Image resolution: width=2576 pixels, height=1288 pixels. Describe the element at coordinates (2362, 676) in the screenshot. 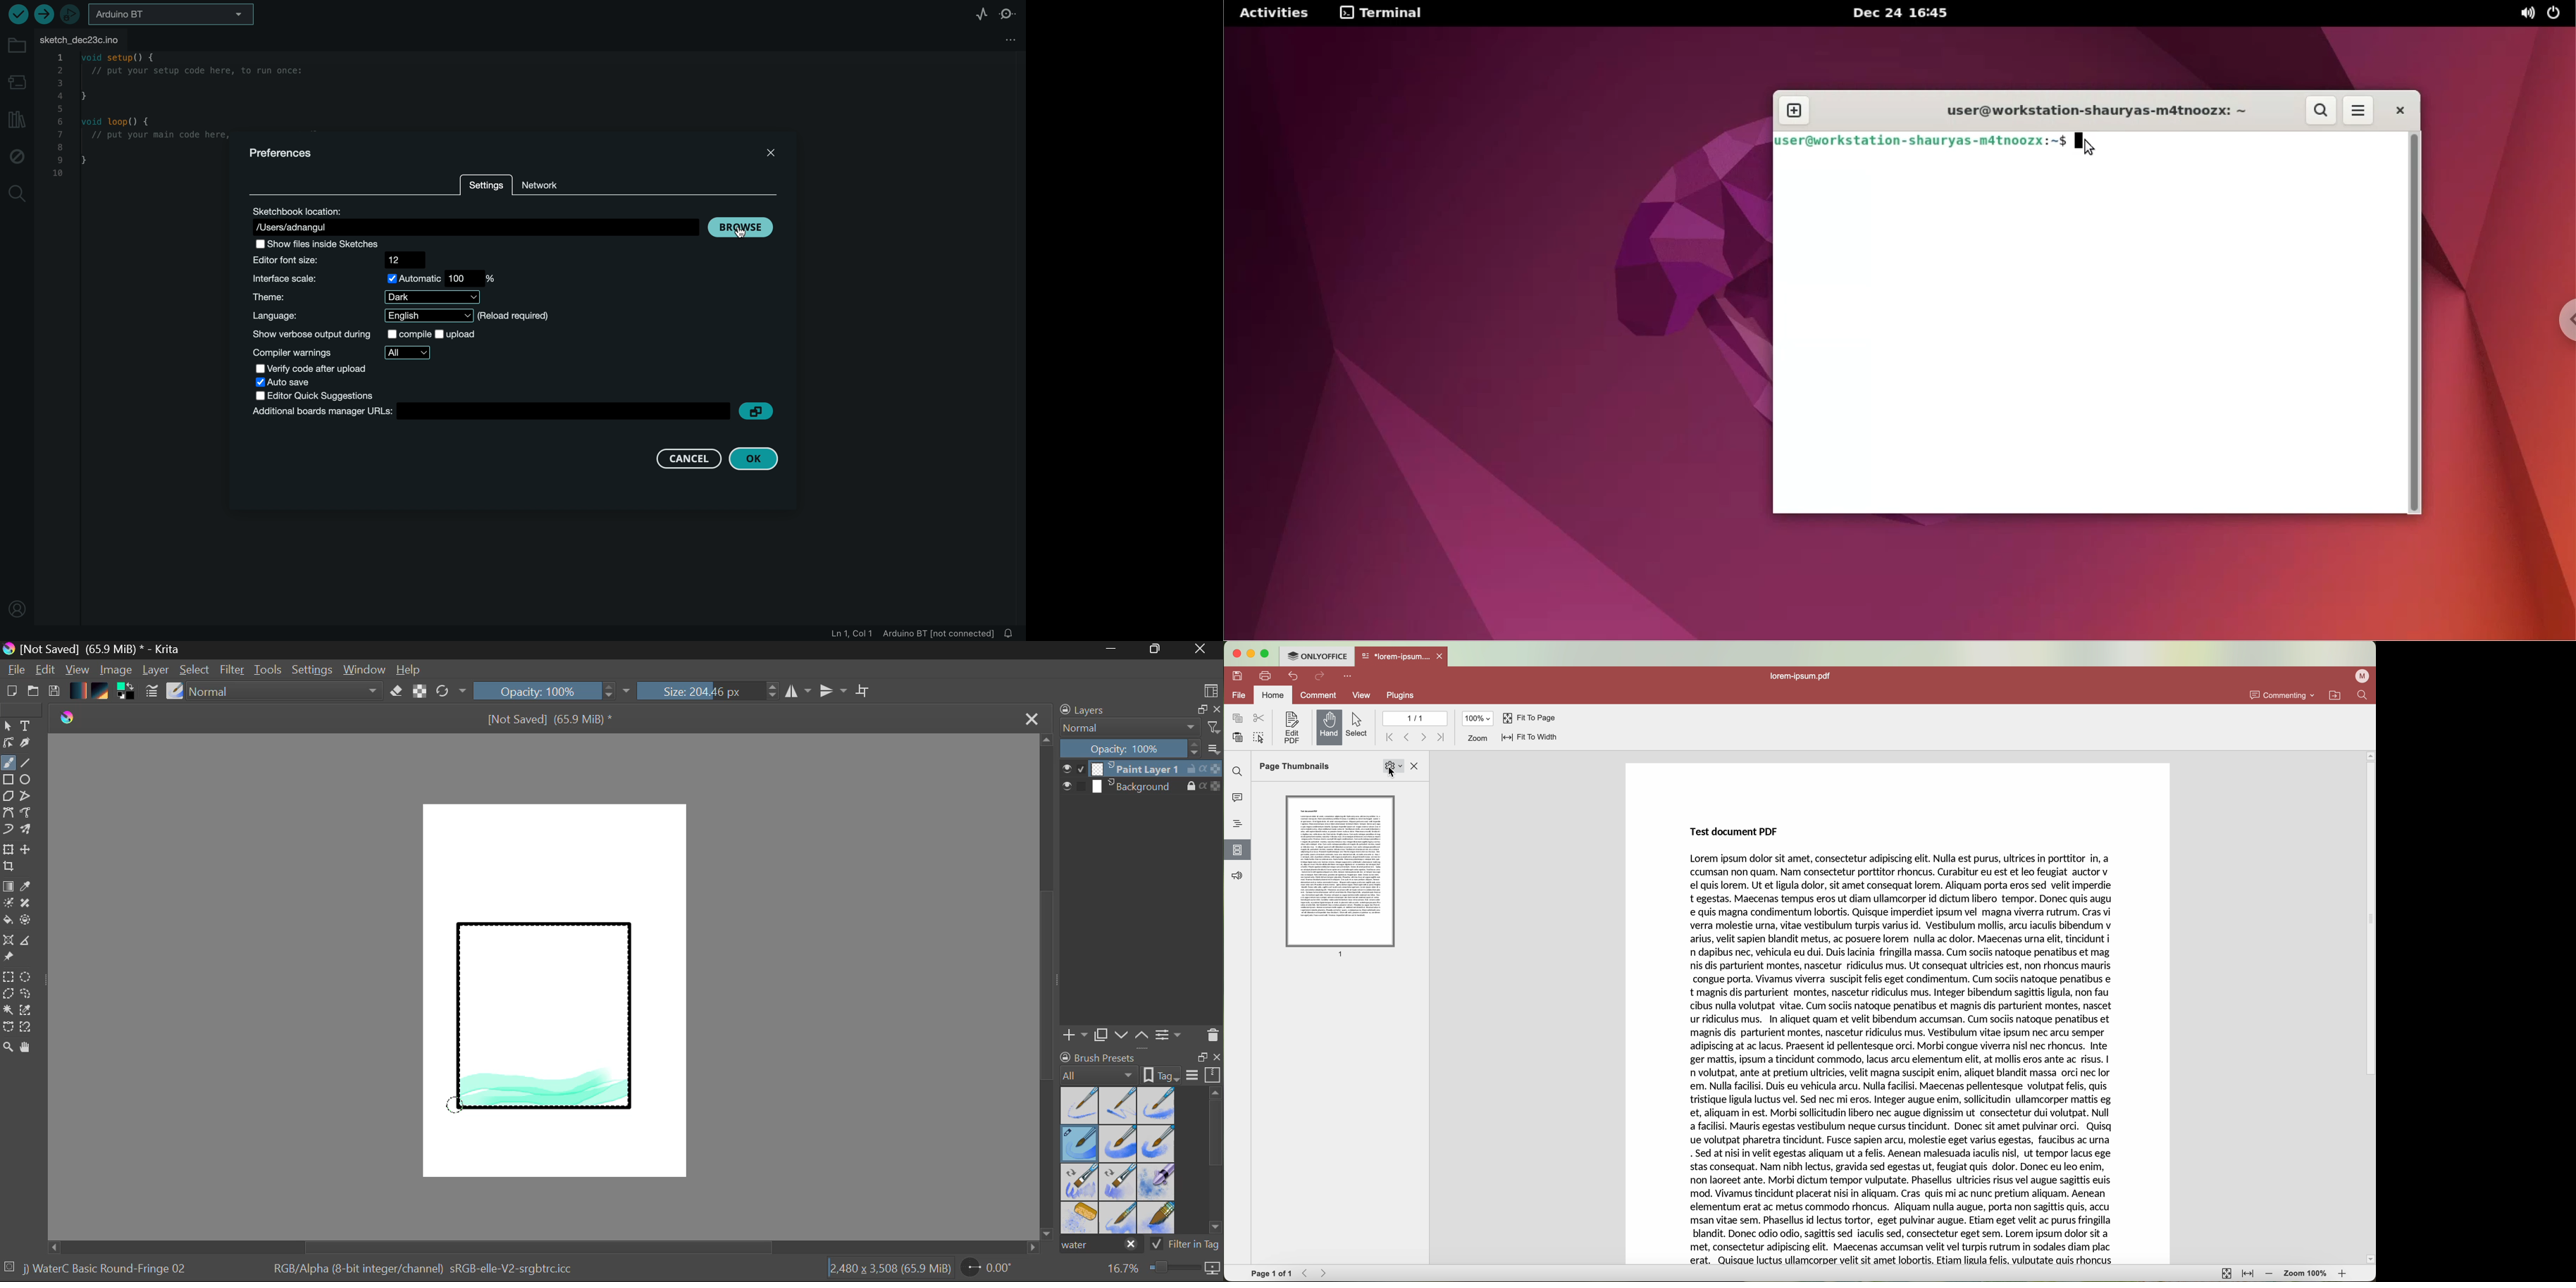

I see `profile` at that location.